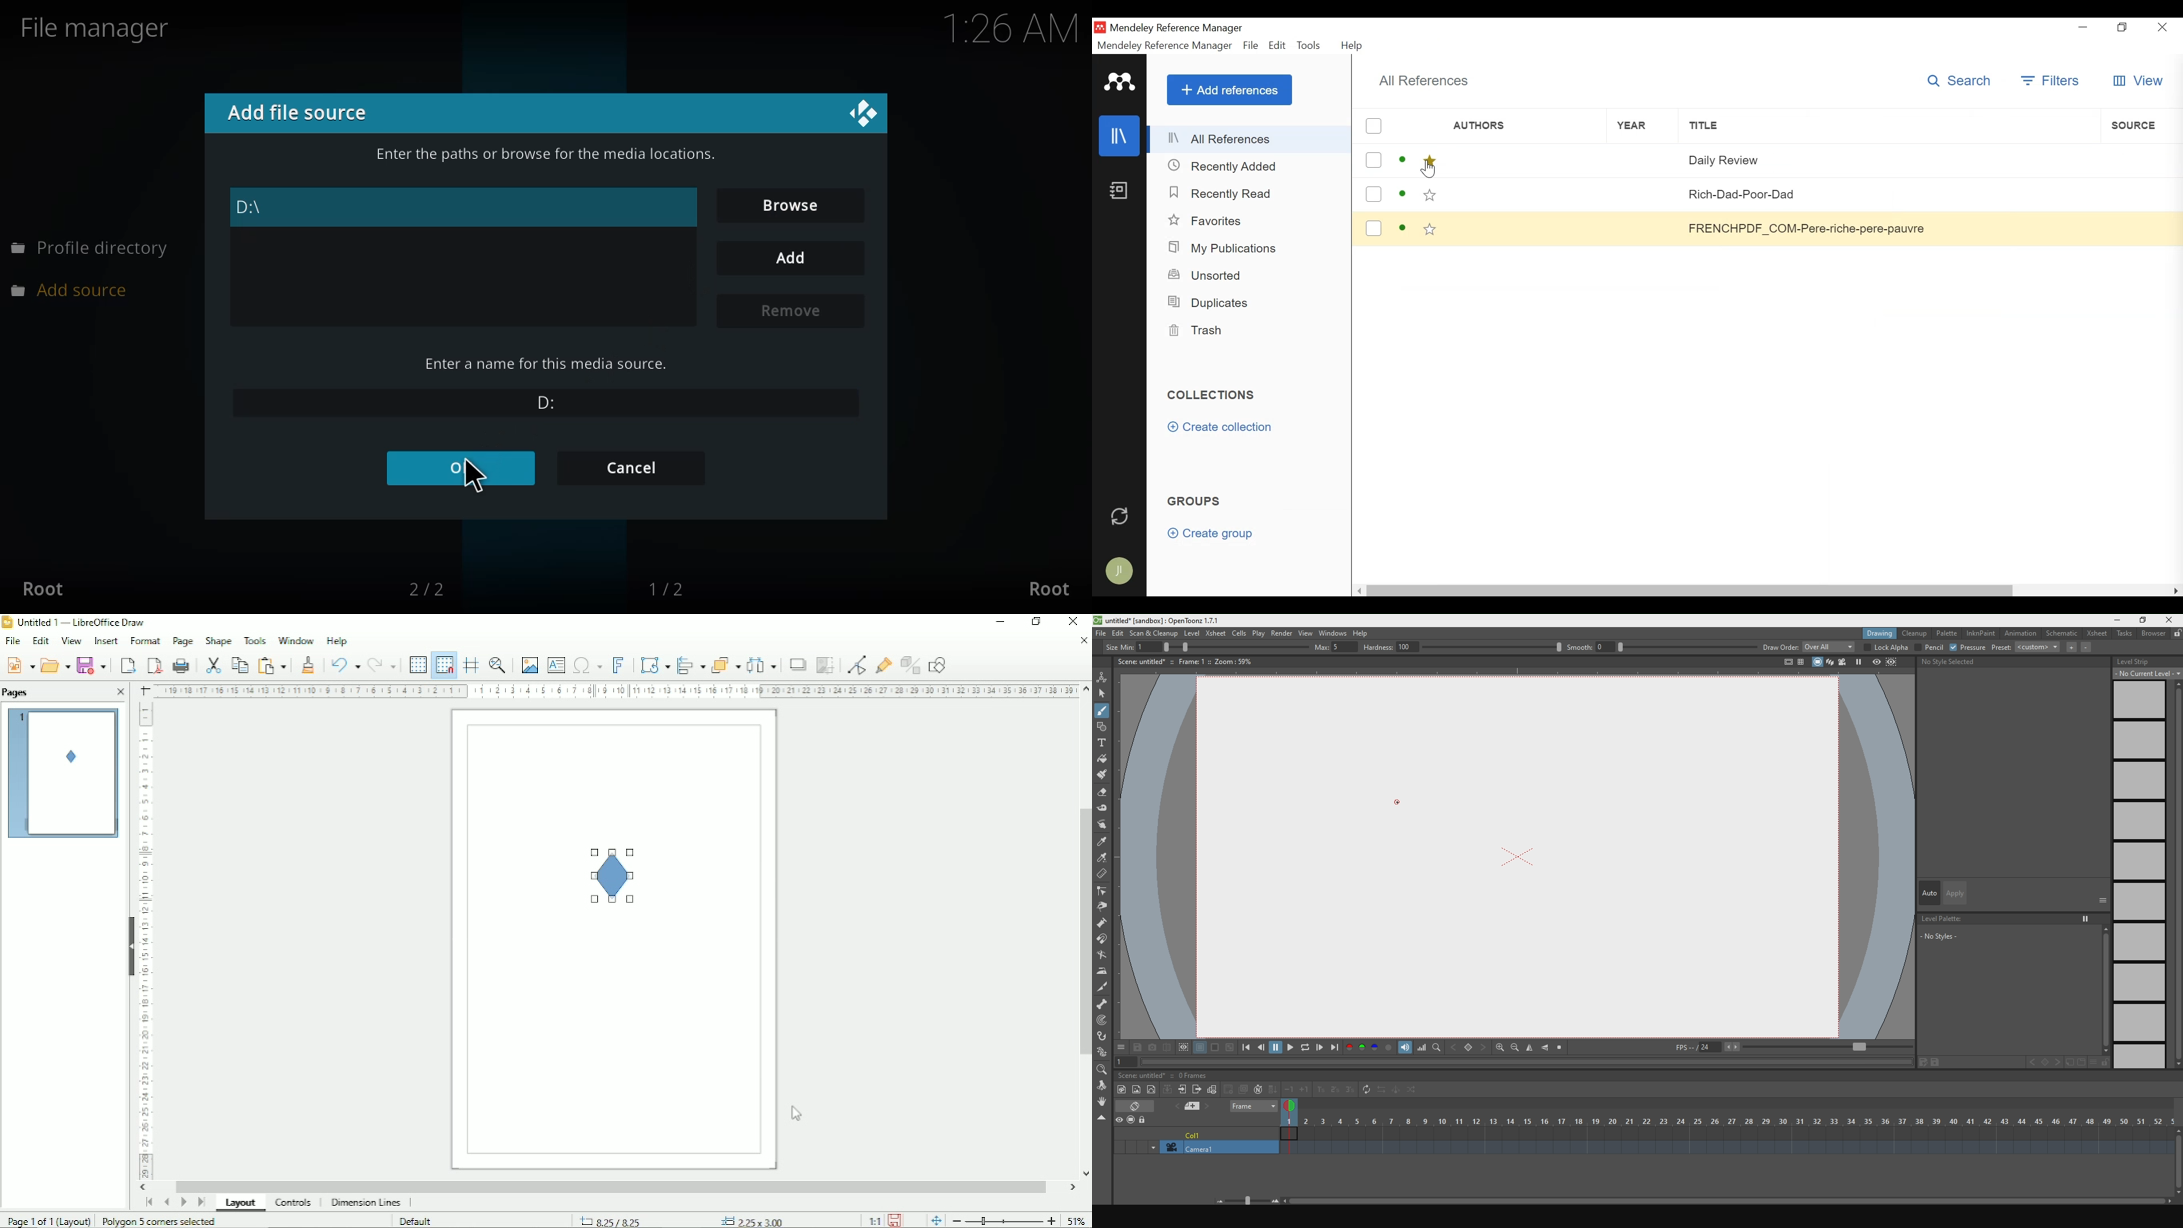 The height and width of the screenshot is (1232, 2184). What do you see at coordinates (725, 664) in the screenshot?
I see `Arrange` at bounding box center [725, 664].